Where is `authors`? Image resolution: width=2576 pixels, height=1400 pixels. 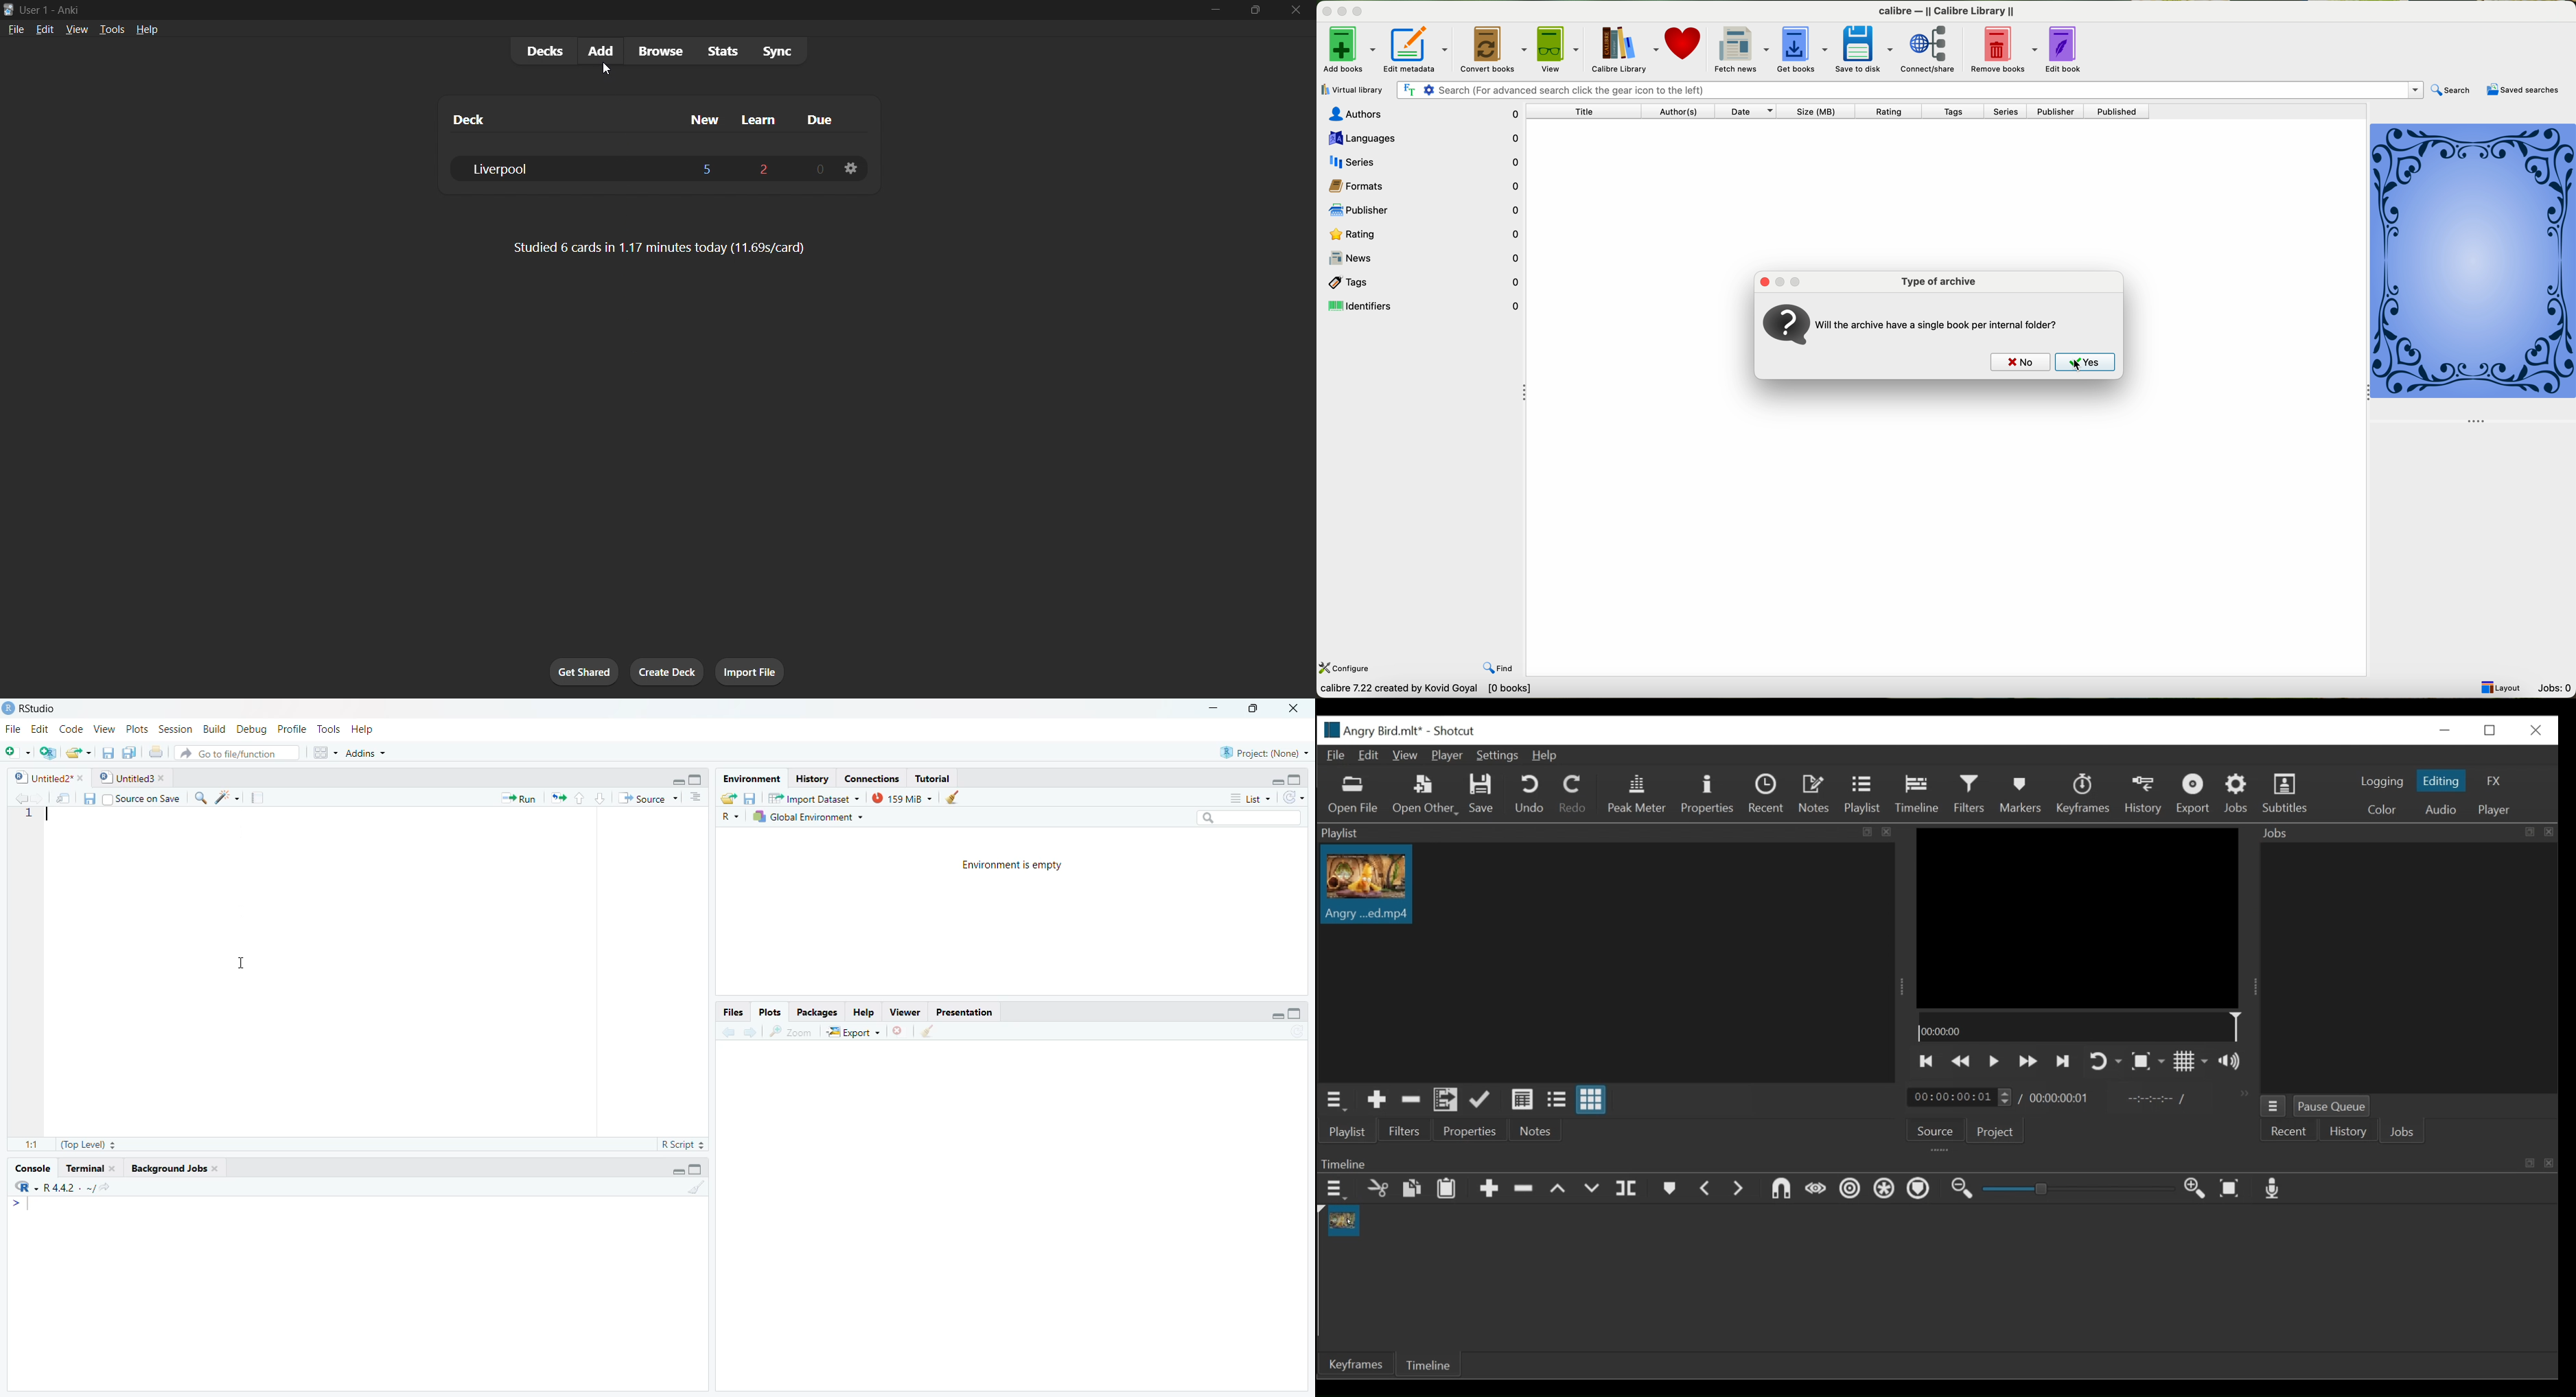
authors is located at coordinates (1422, 114).